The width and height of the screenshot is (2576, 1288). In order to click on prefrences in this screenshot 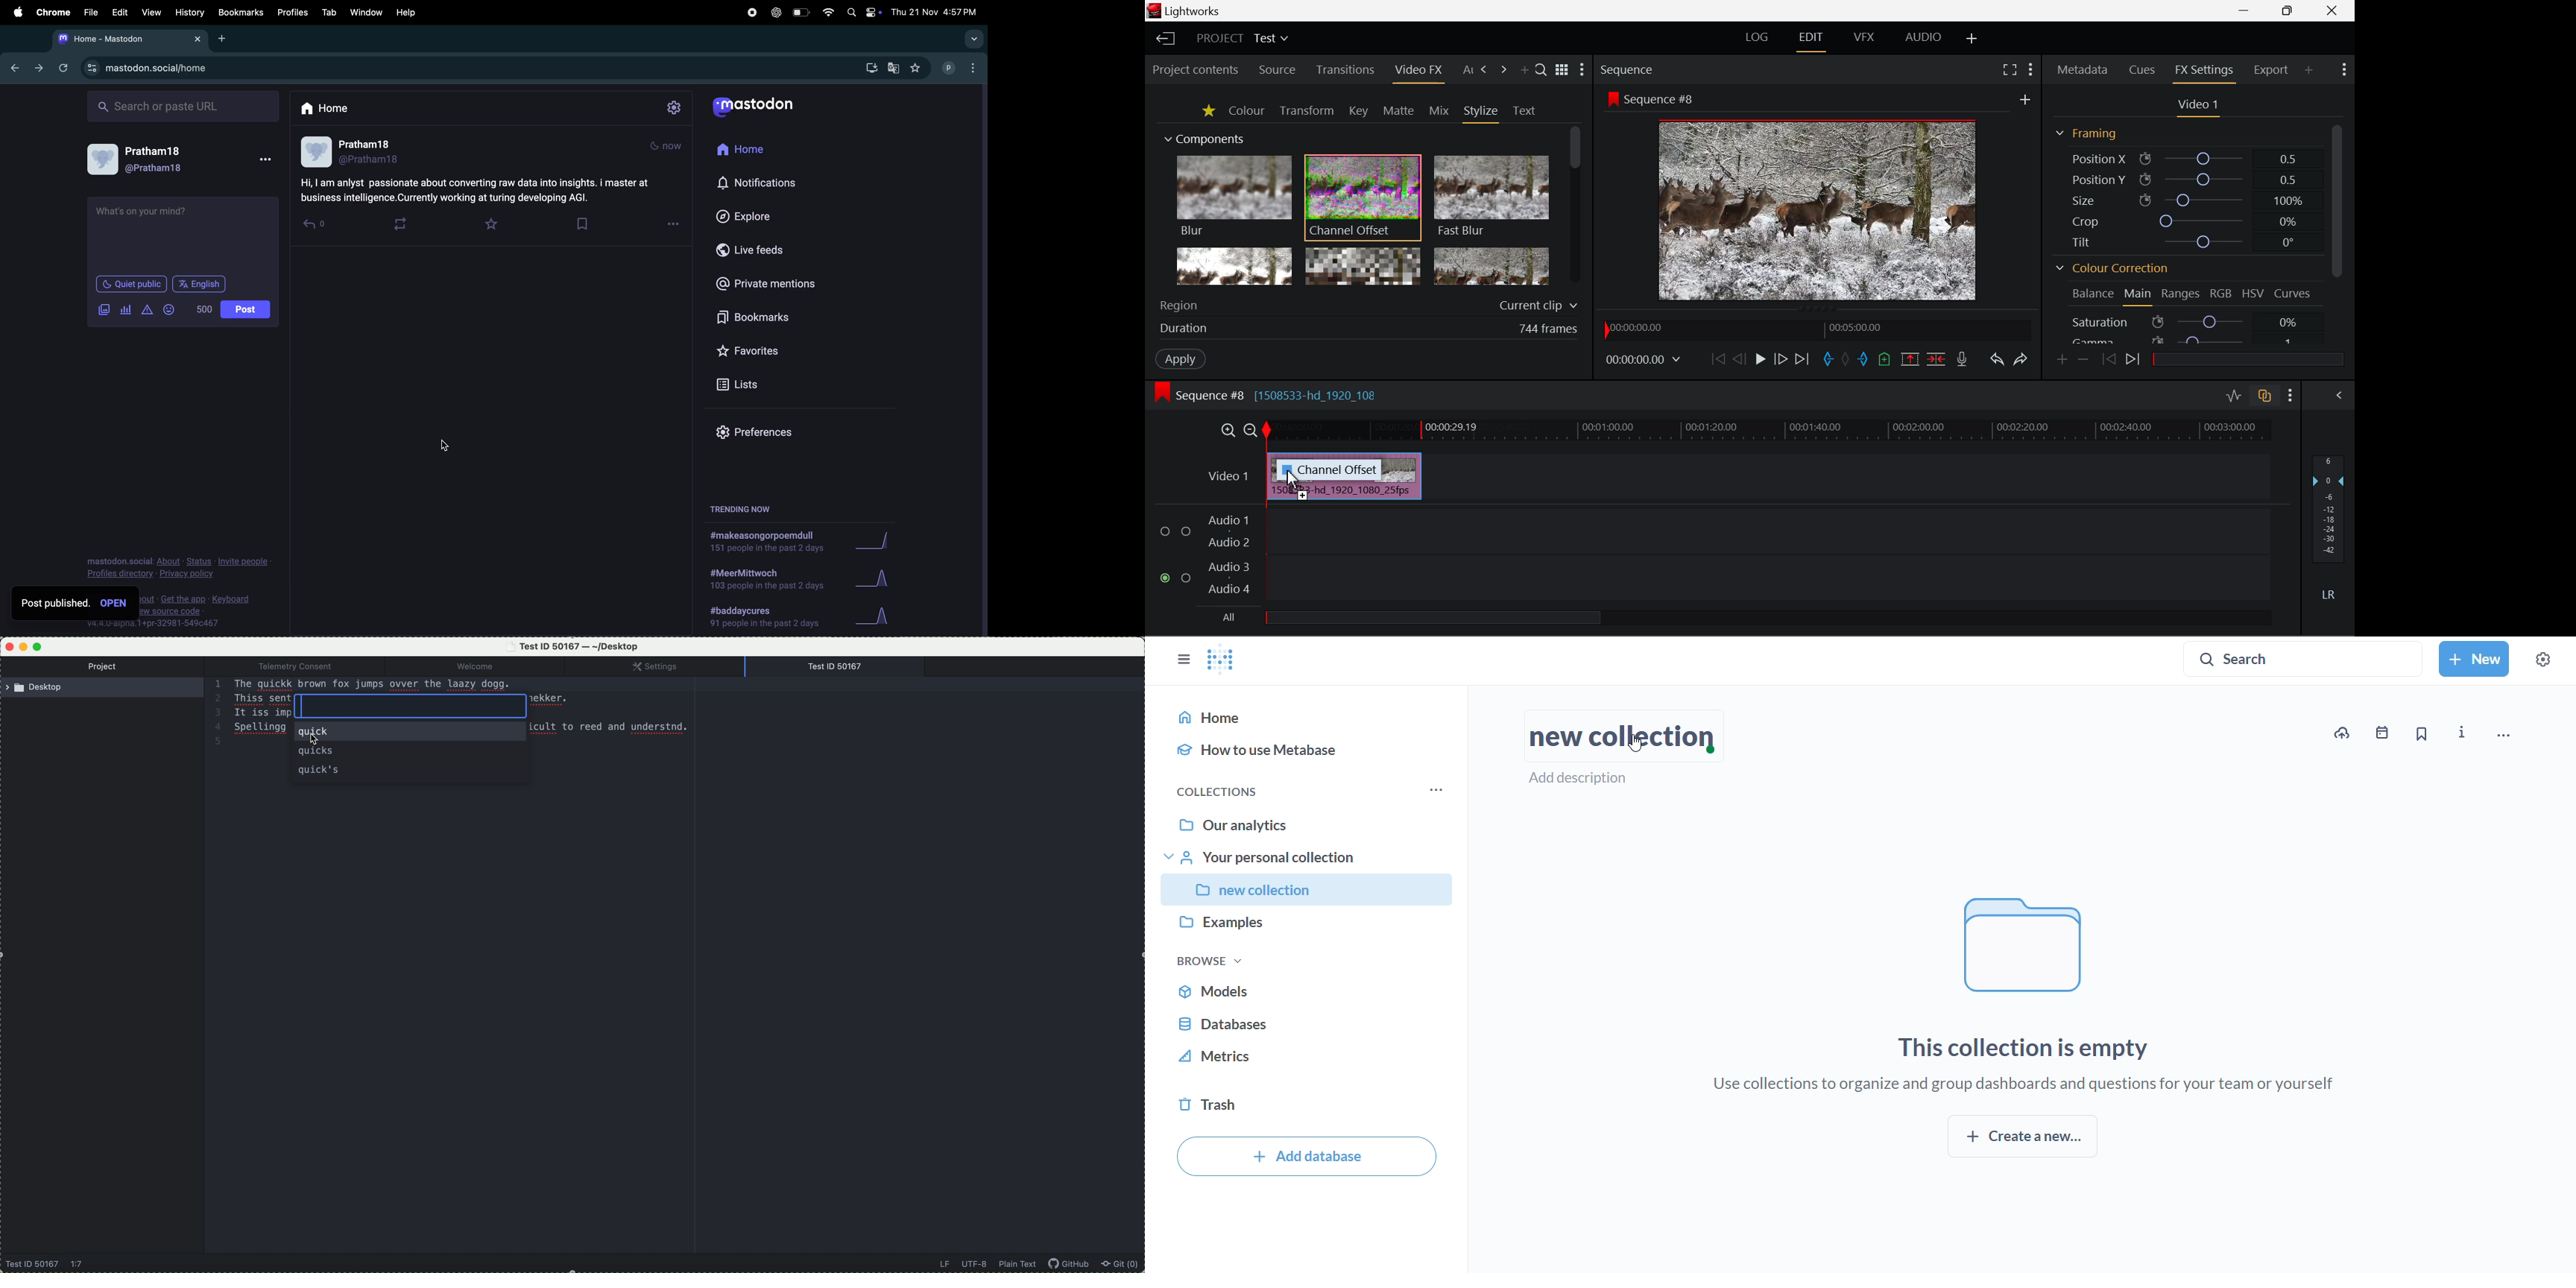, I will do `click(761, 430)`.